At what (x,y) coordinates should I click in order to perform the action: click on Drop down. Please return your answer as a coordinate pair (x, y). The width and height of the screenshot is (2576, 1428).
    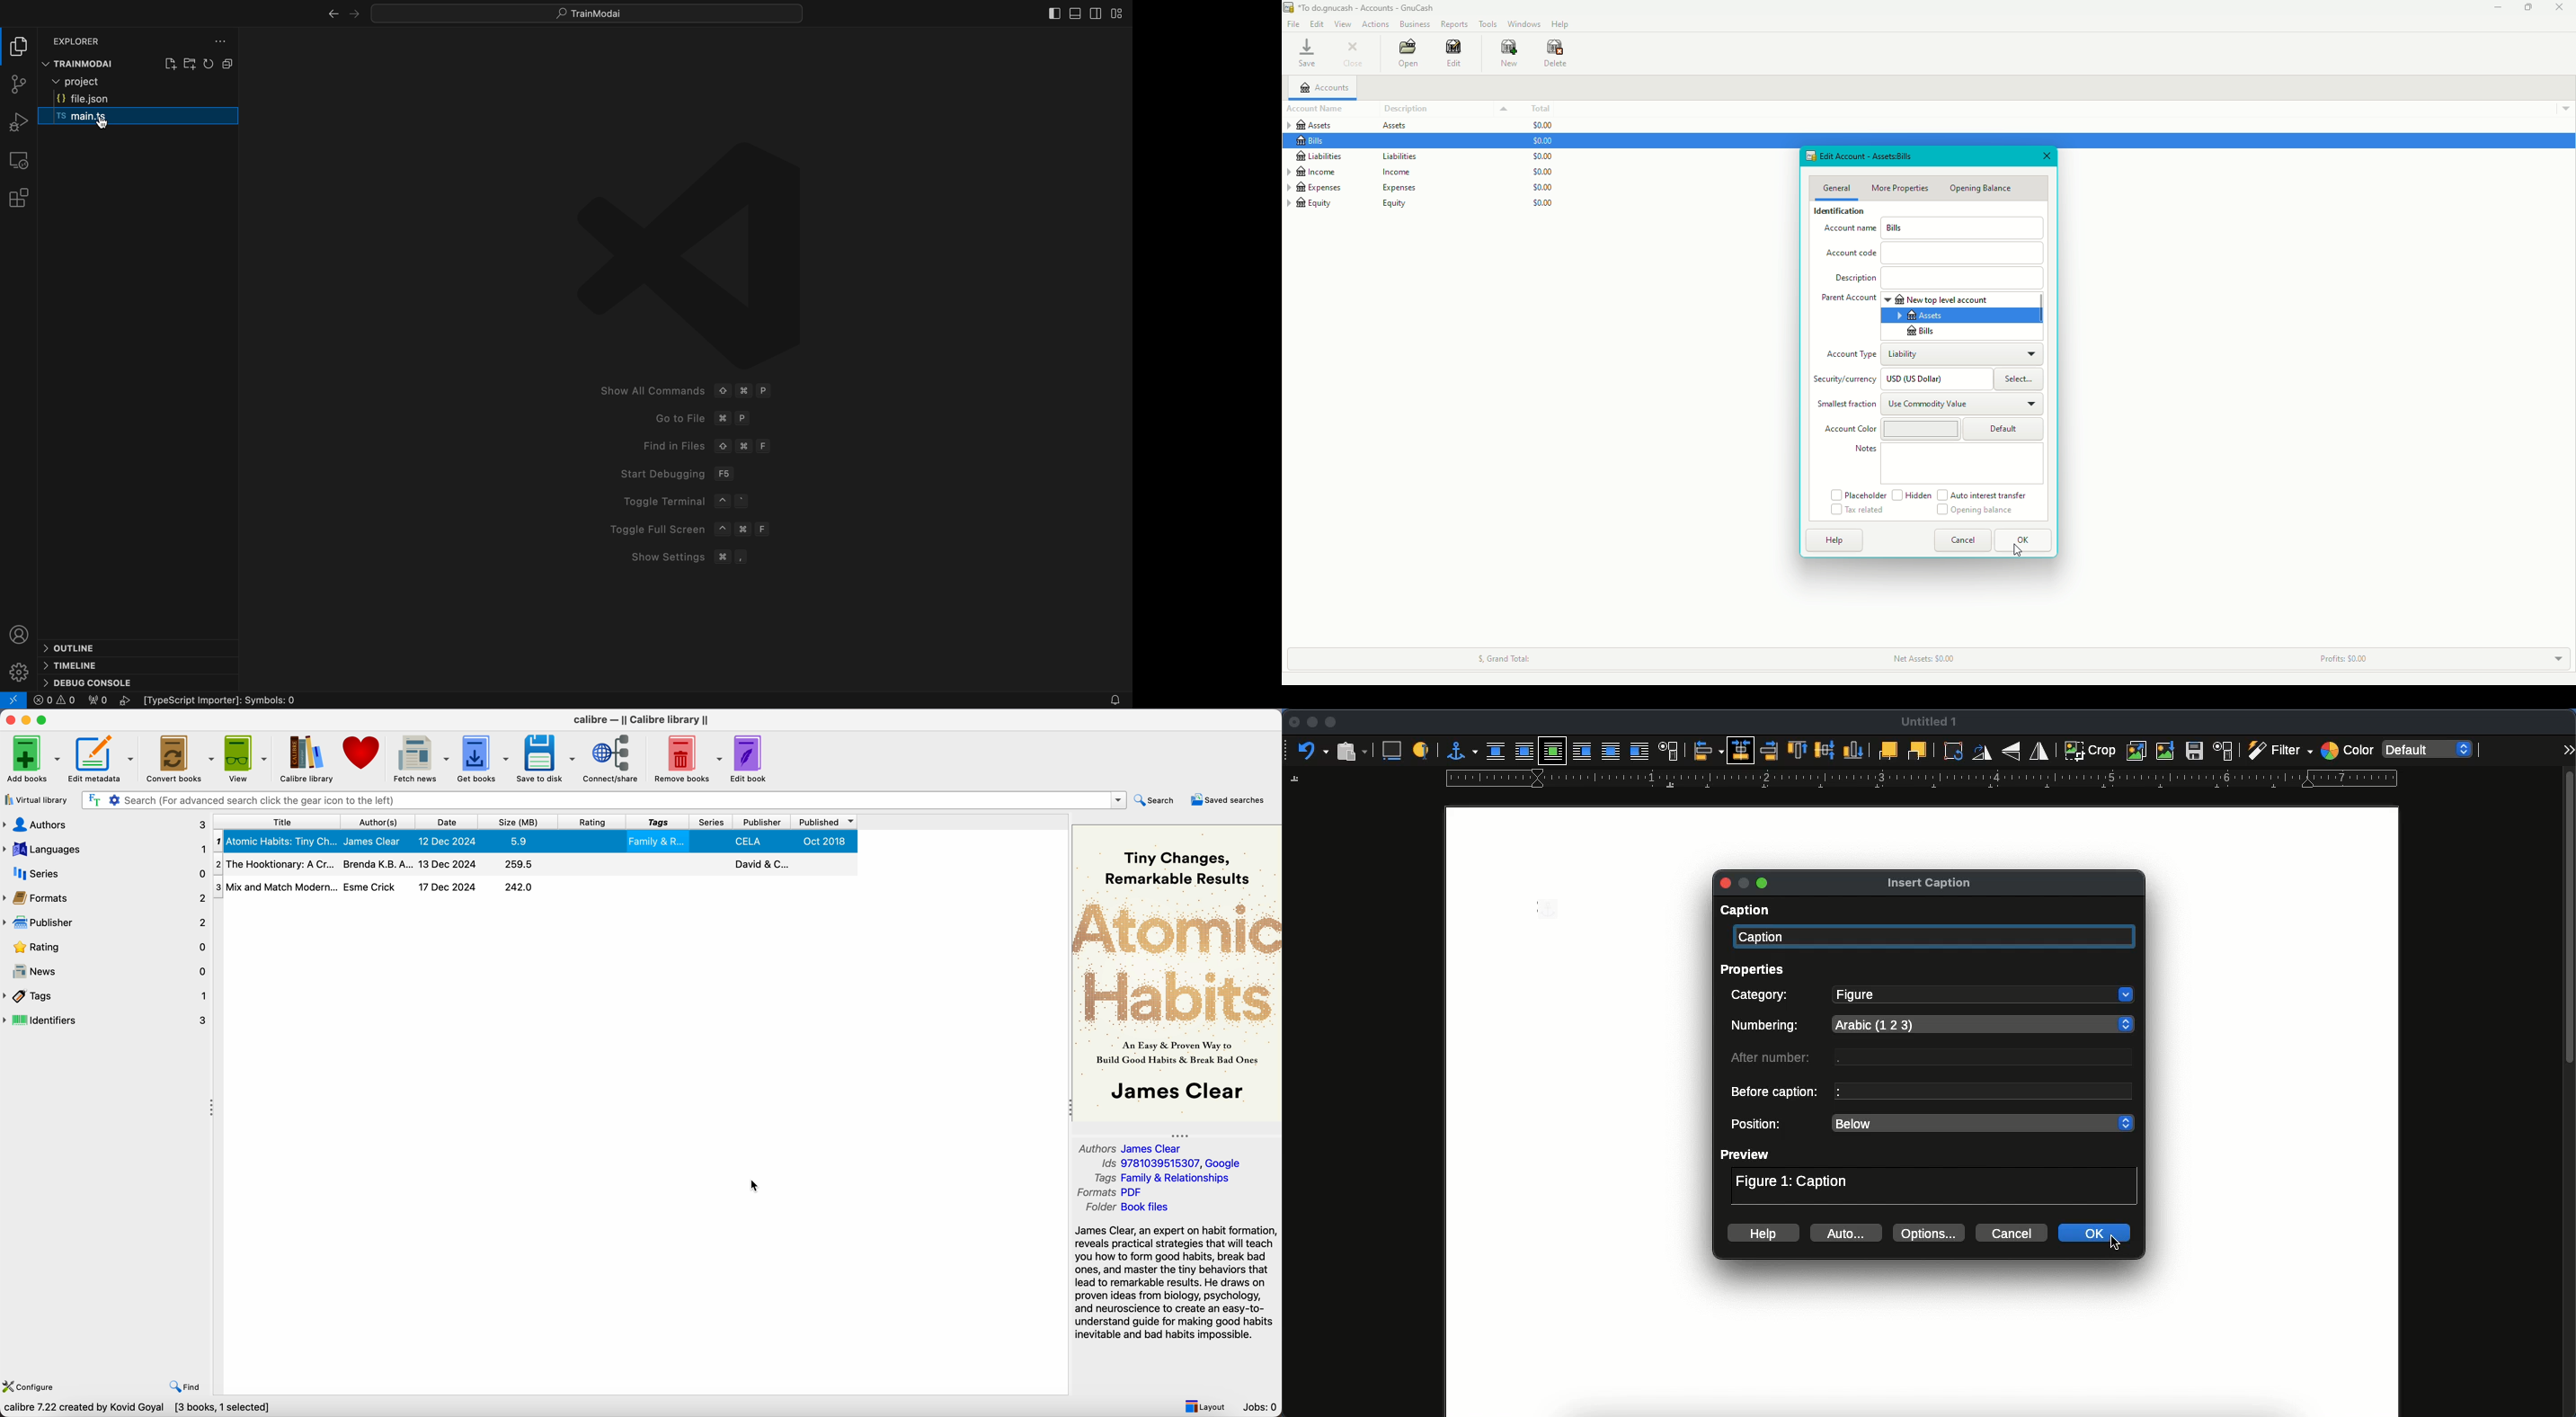
    Looking at the image, I should click on (2555, 657).